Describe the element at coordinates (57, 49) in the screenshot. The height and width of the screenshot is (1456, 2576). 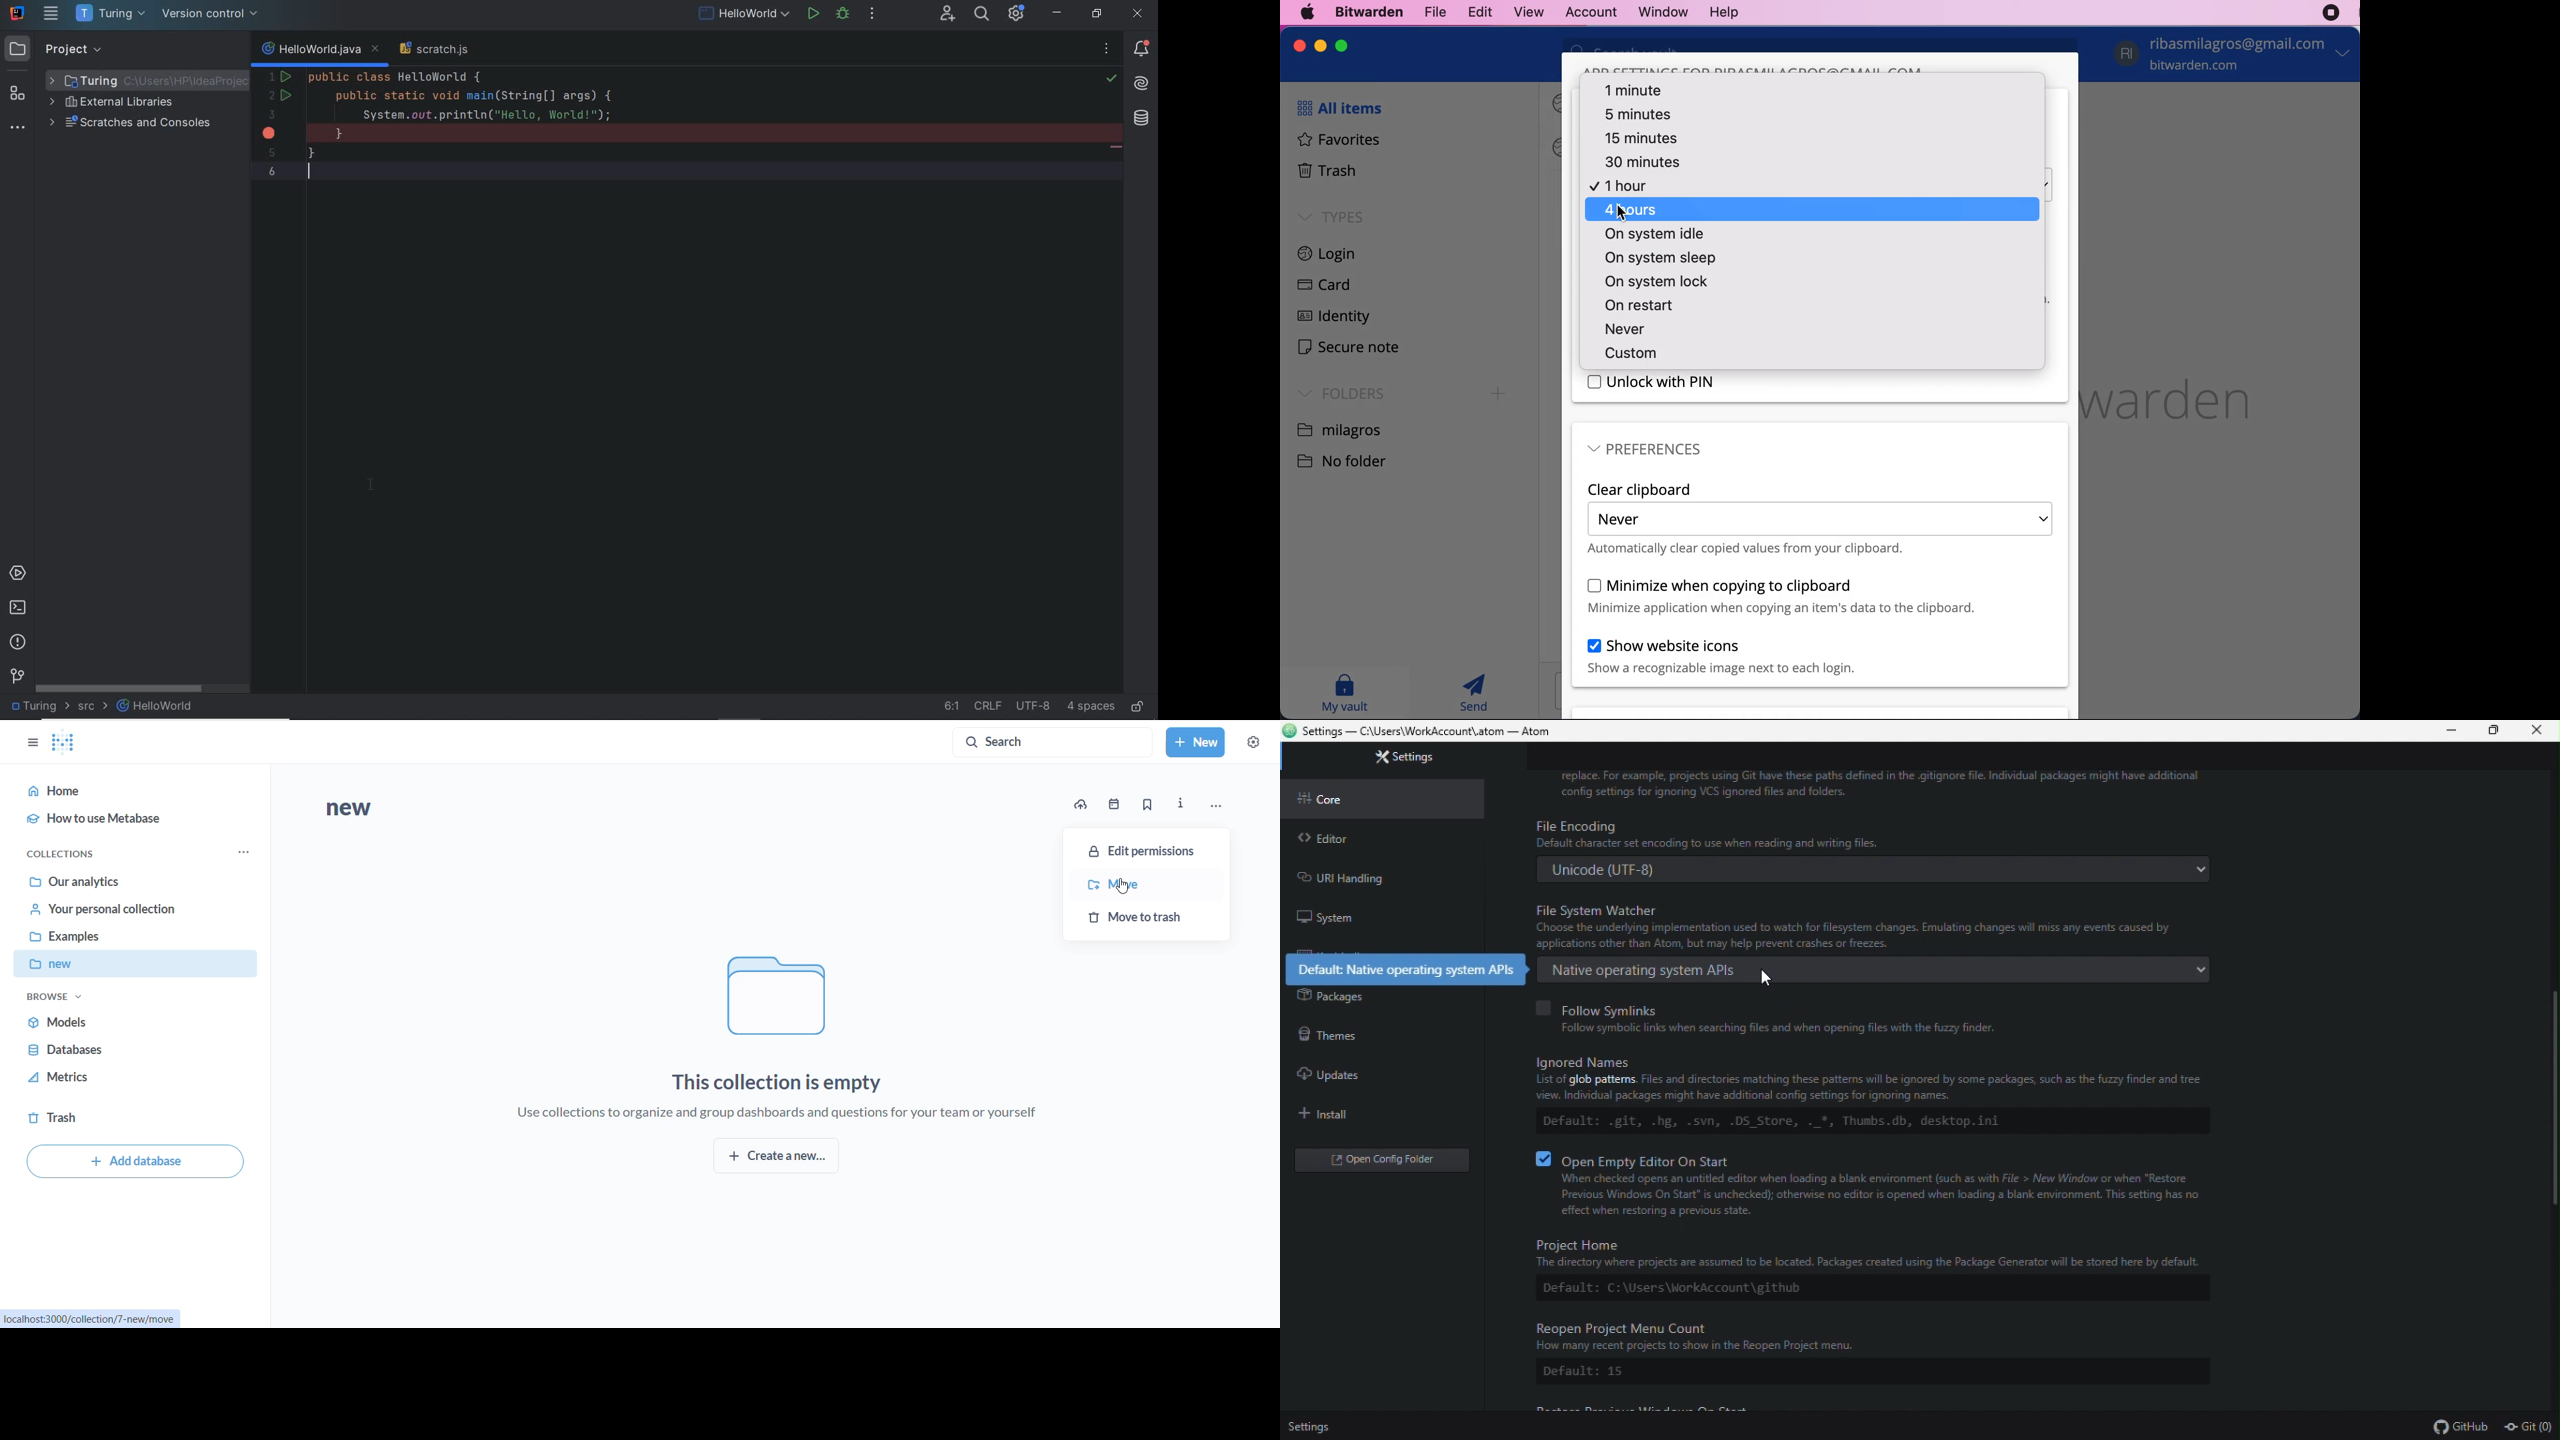
I see `project` at that location.